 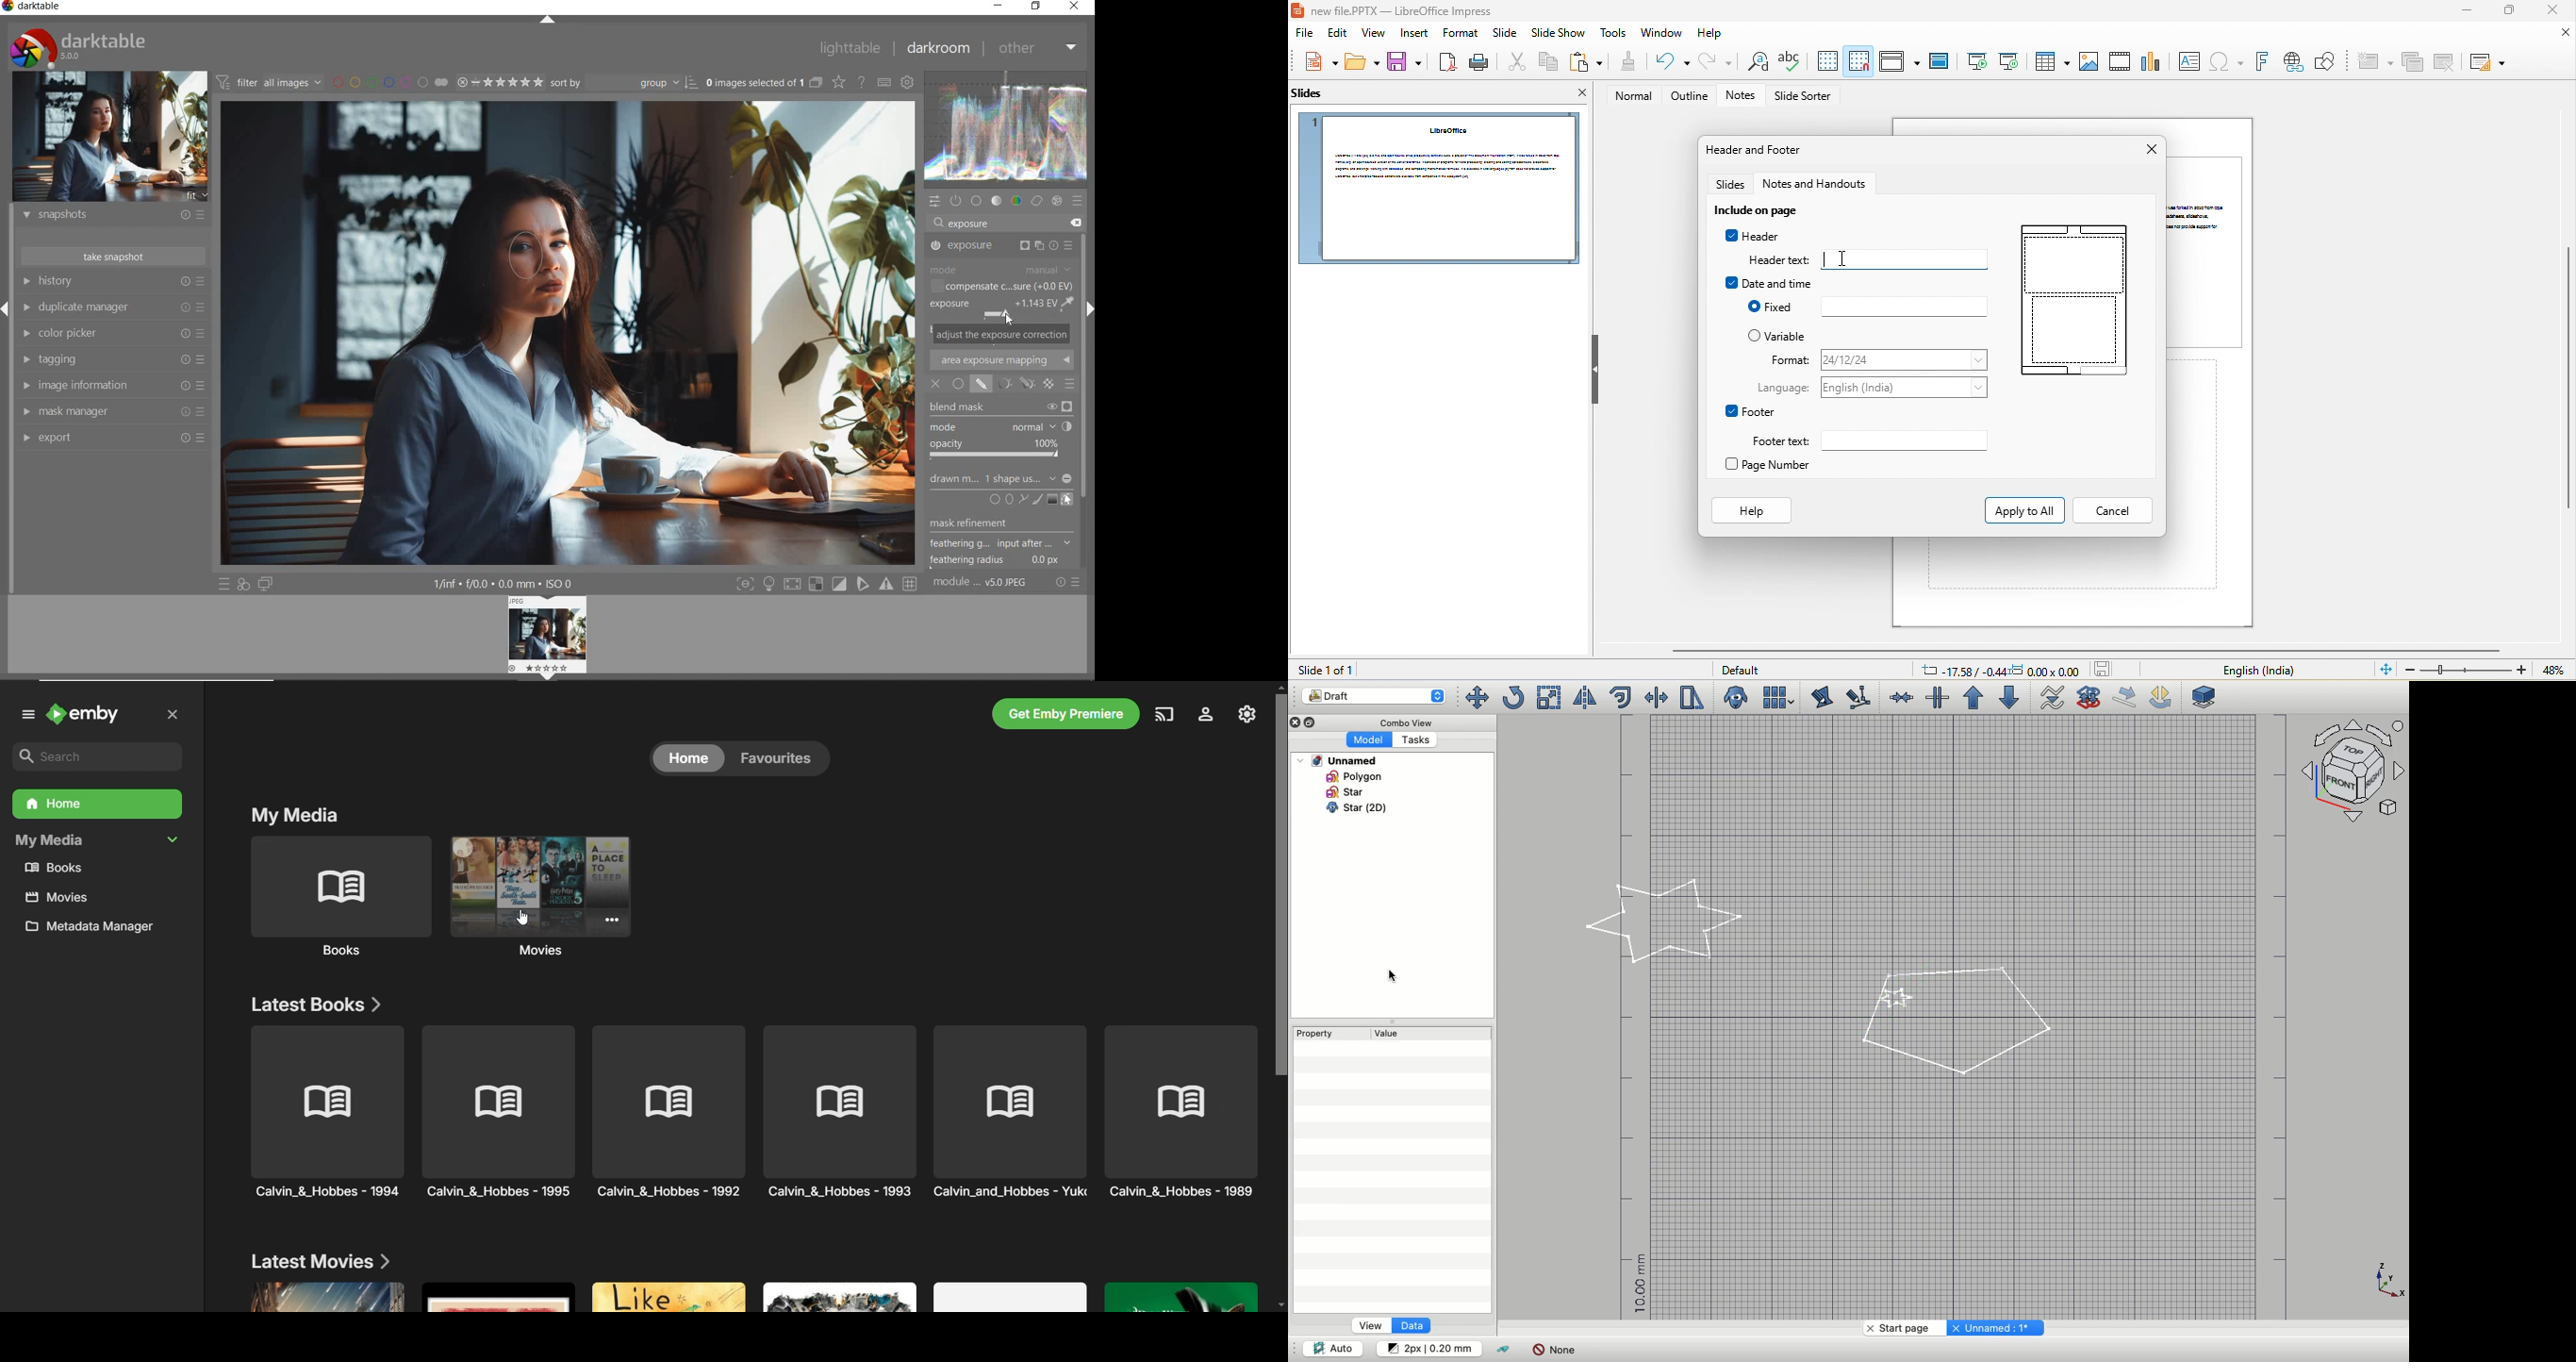 I want to click on My Media, so click(x=302, y=816).